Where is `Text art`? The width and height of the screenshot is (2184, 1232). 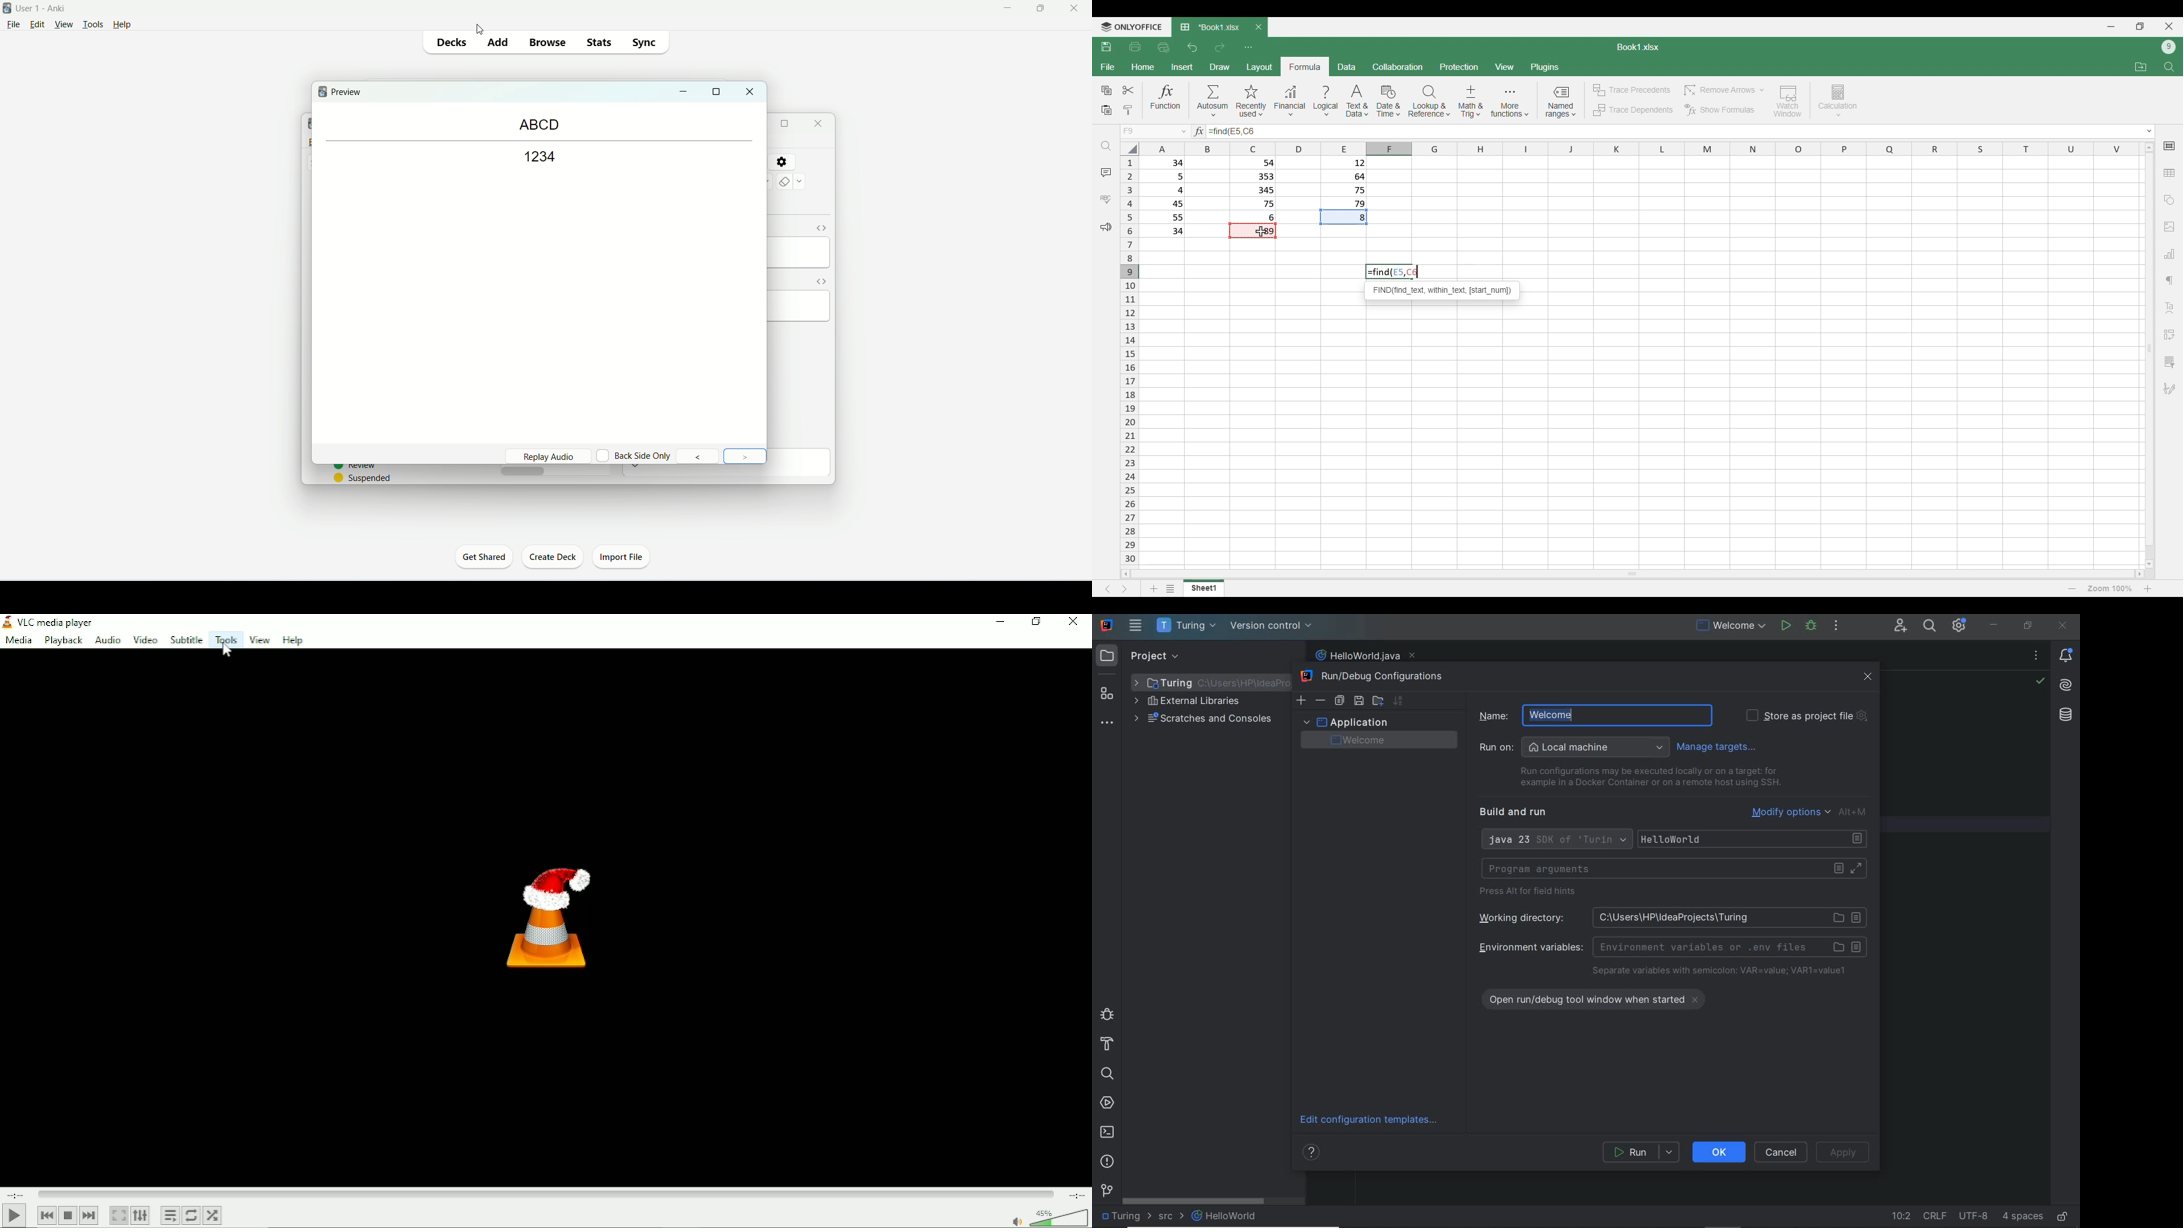
Text art is located at coordinates (2169, 308).